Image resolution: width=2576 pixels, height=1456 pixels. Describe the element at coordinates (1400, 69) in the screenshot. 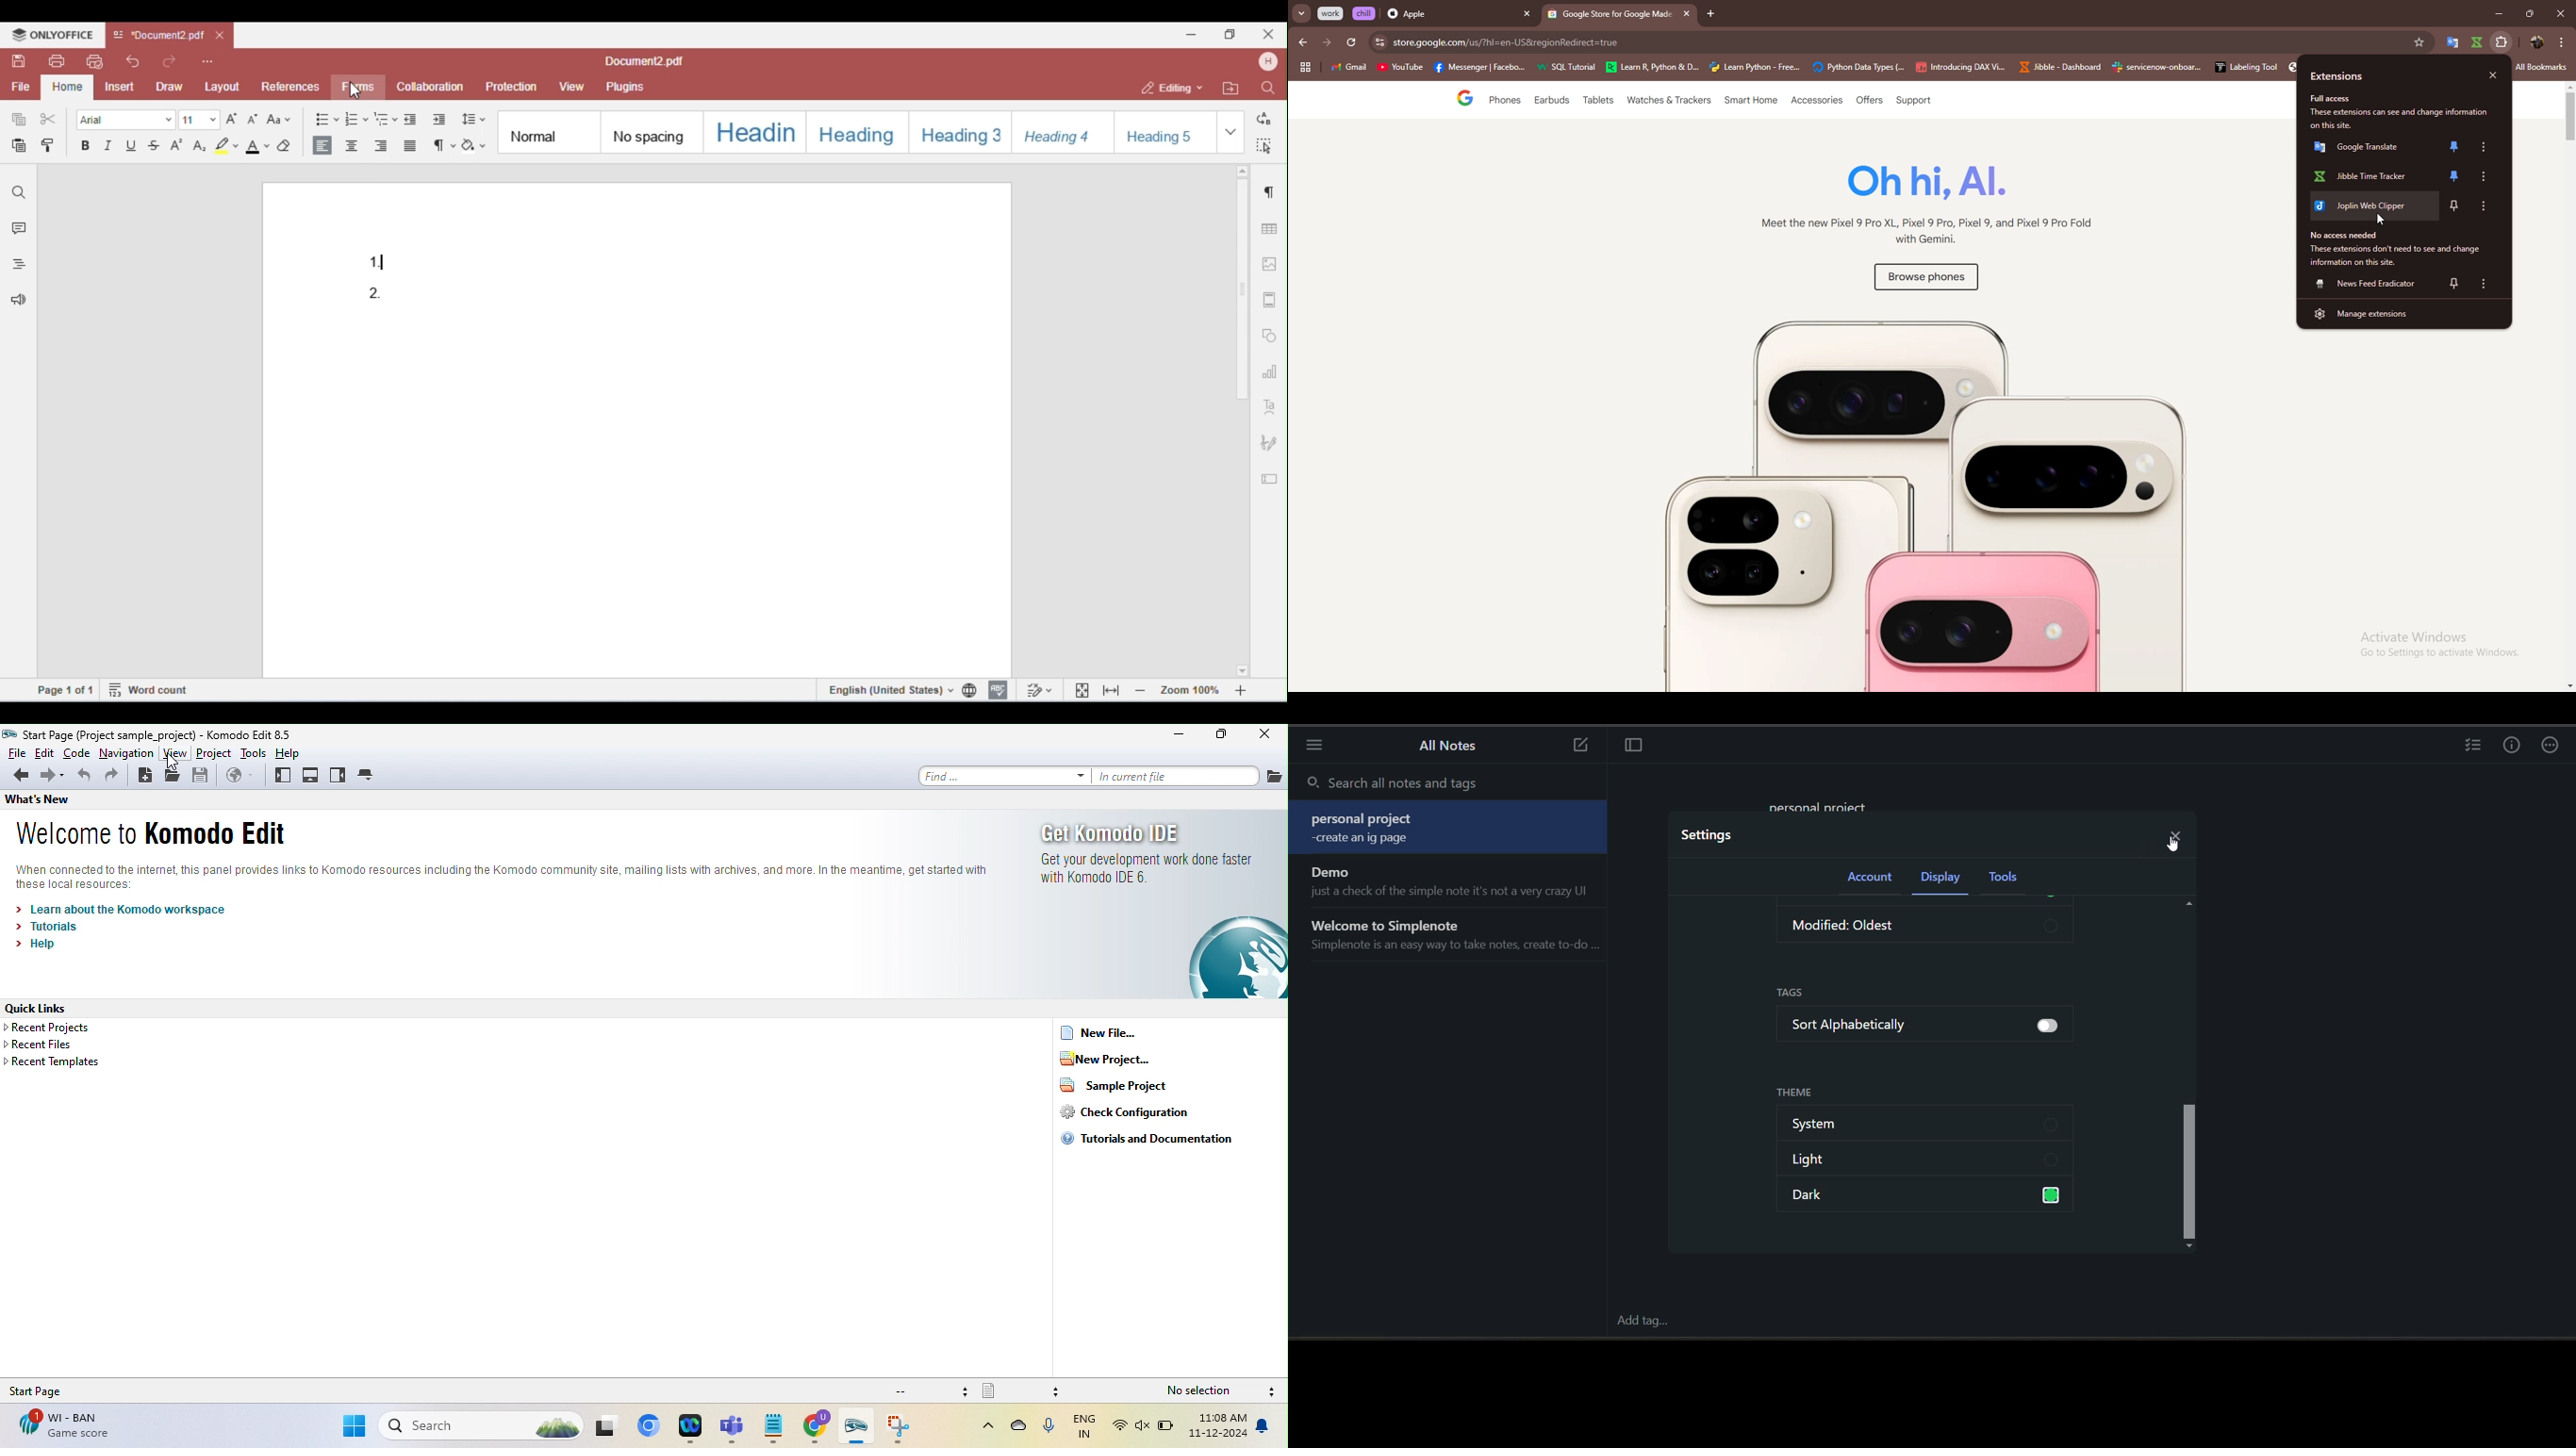

I see `YouTube` at that location.